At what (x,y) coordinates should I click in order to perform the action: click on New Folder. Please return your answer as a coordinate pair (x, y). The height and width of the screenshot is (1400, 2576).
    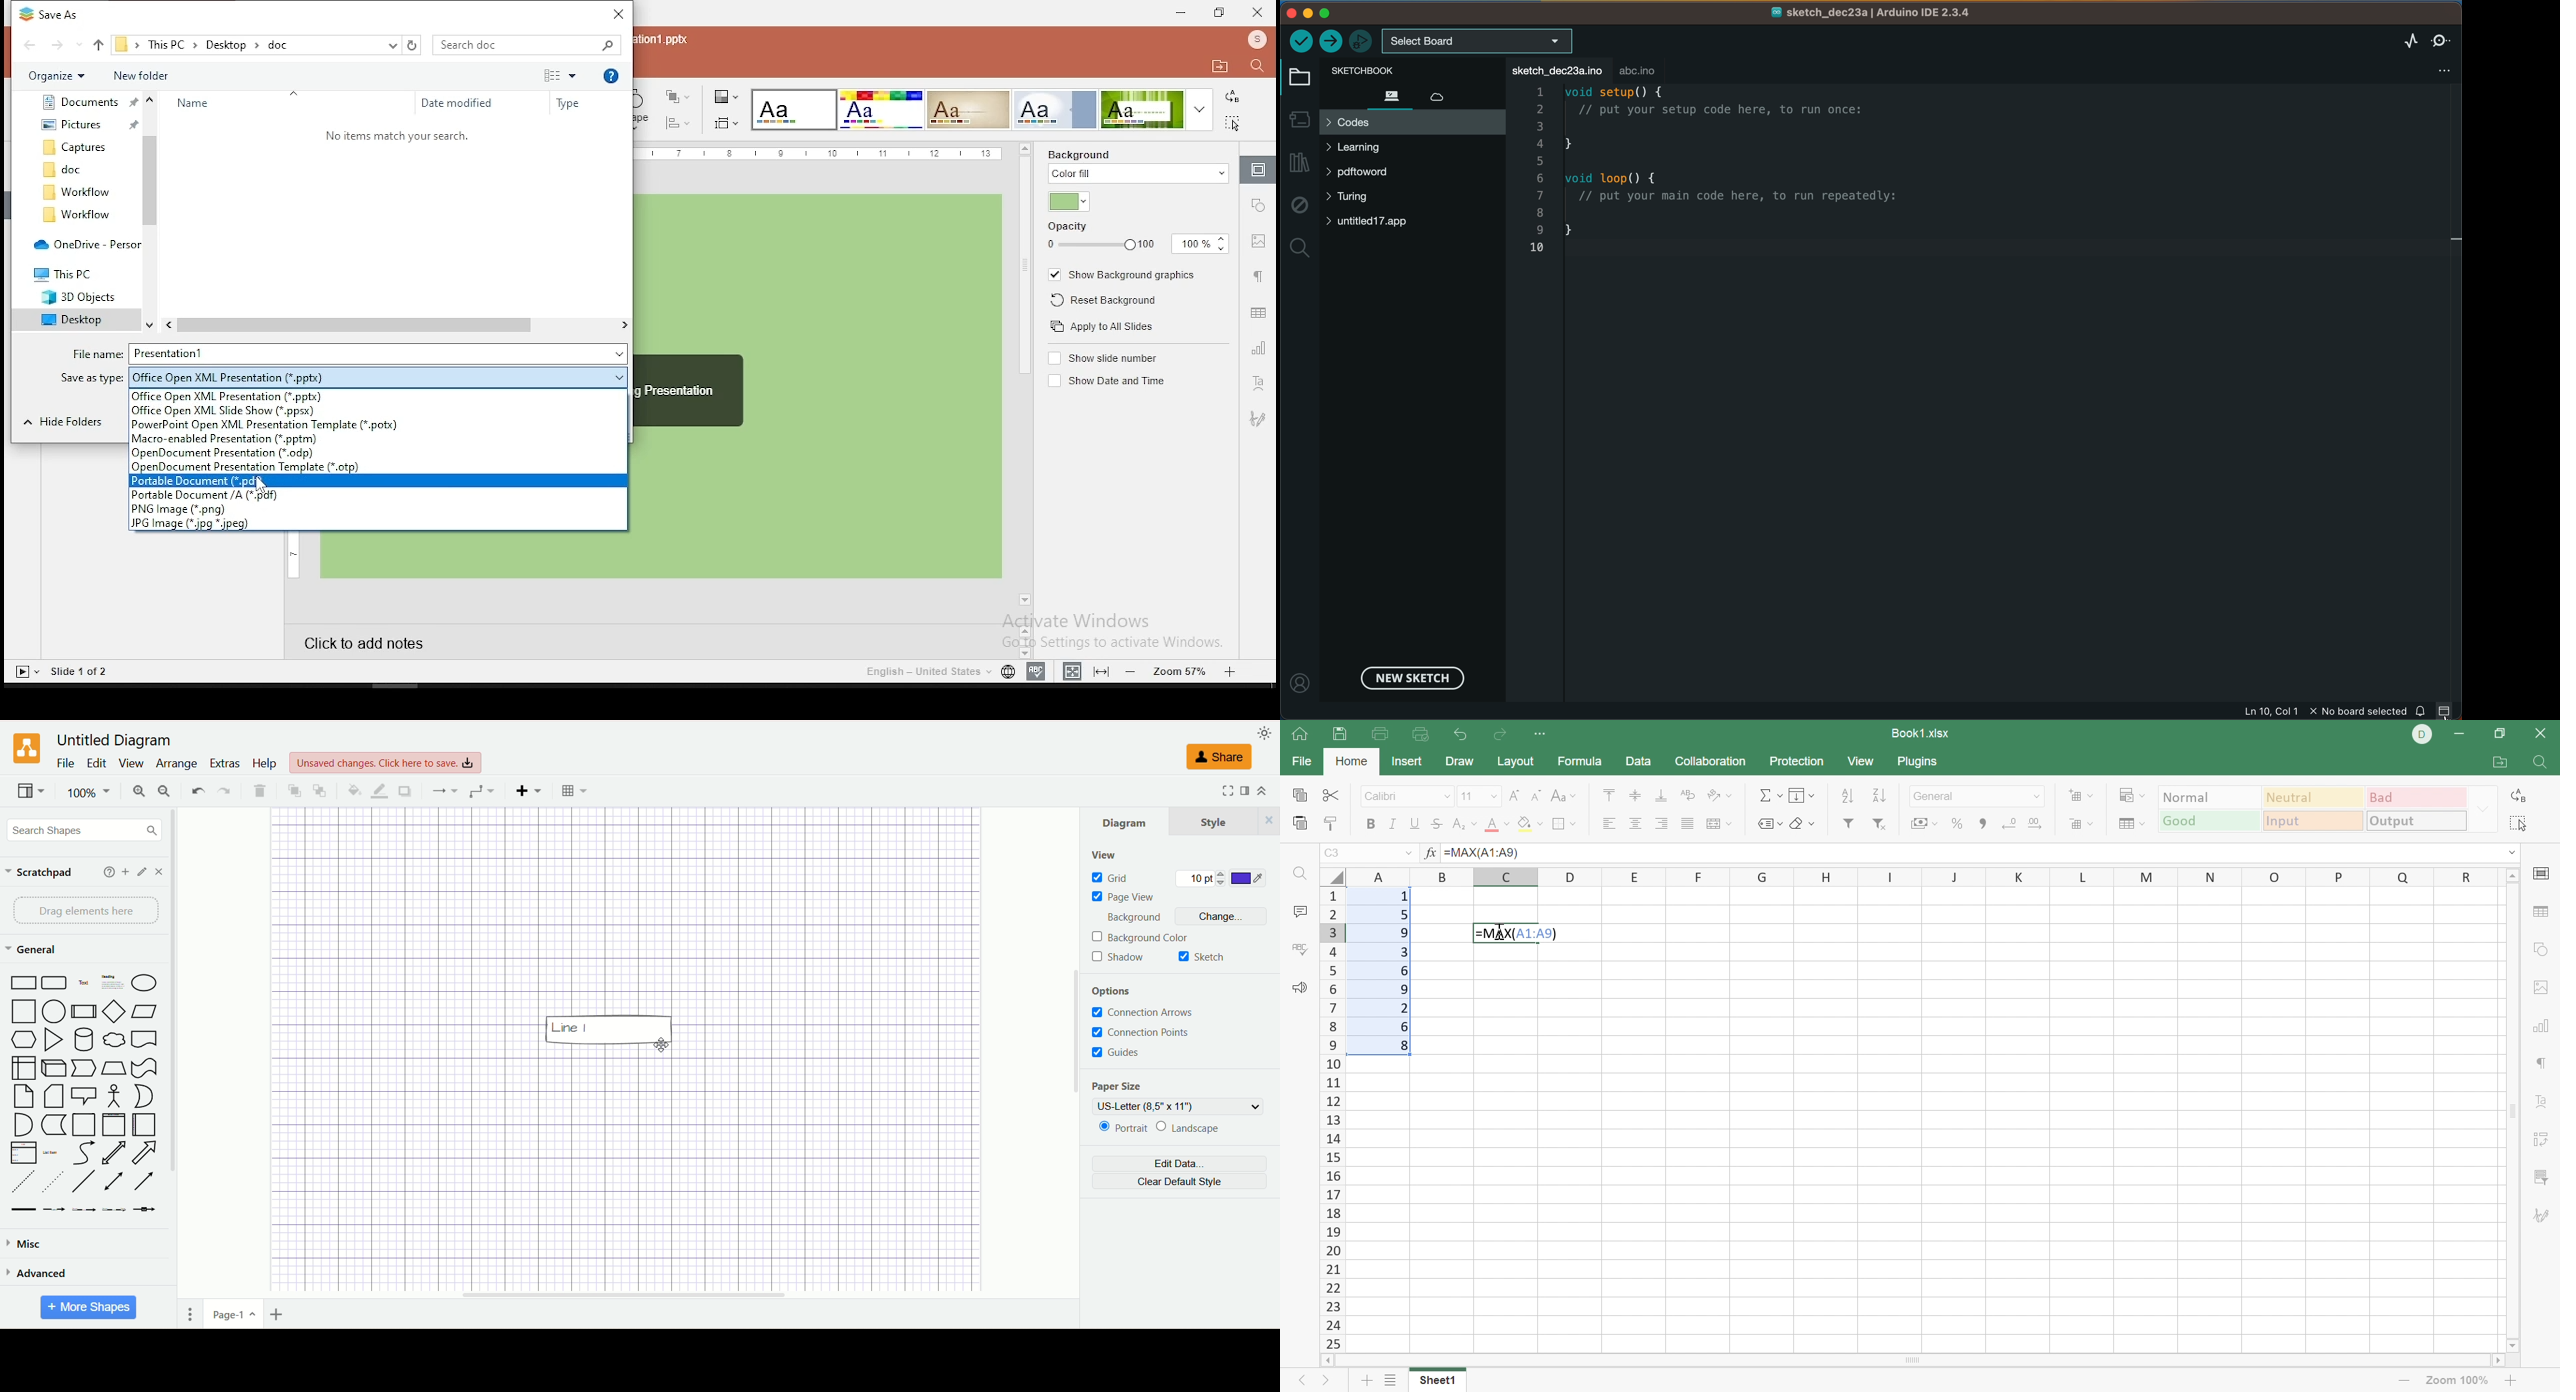
    Looking at the image, I should click on (170, 75).